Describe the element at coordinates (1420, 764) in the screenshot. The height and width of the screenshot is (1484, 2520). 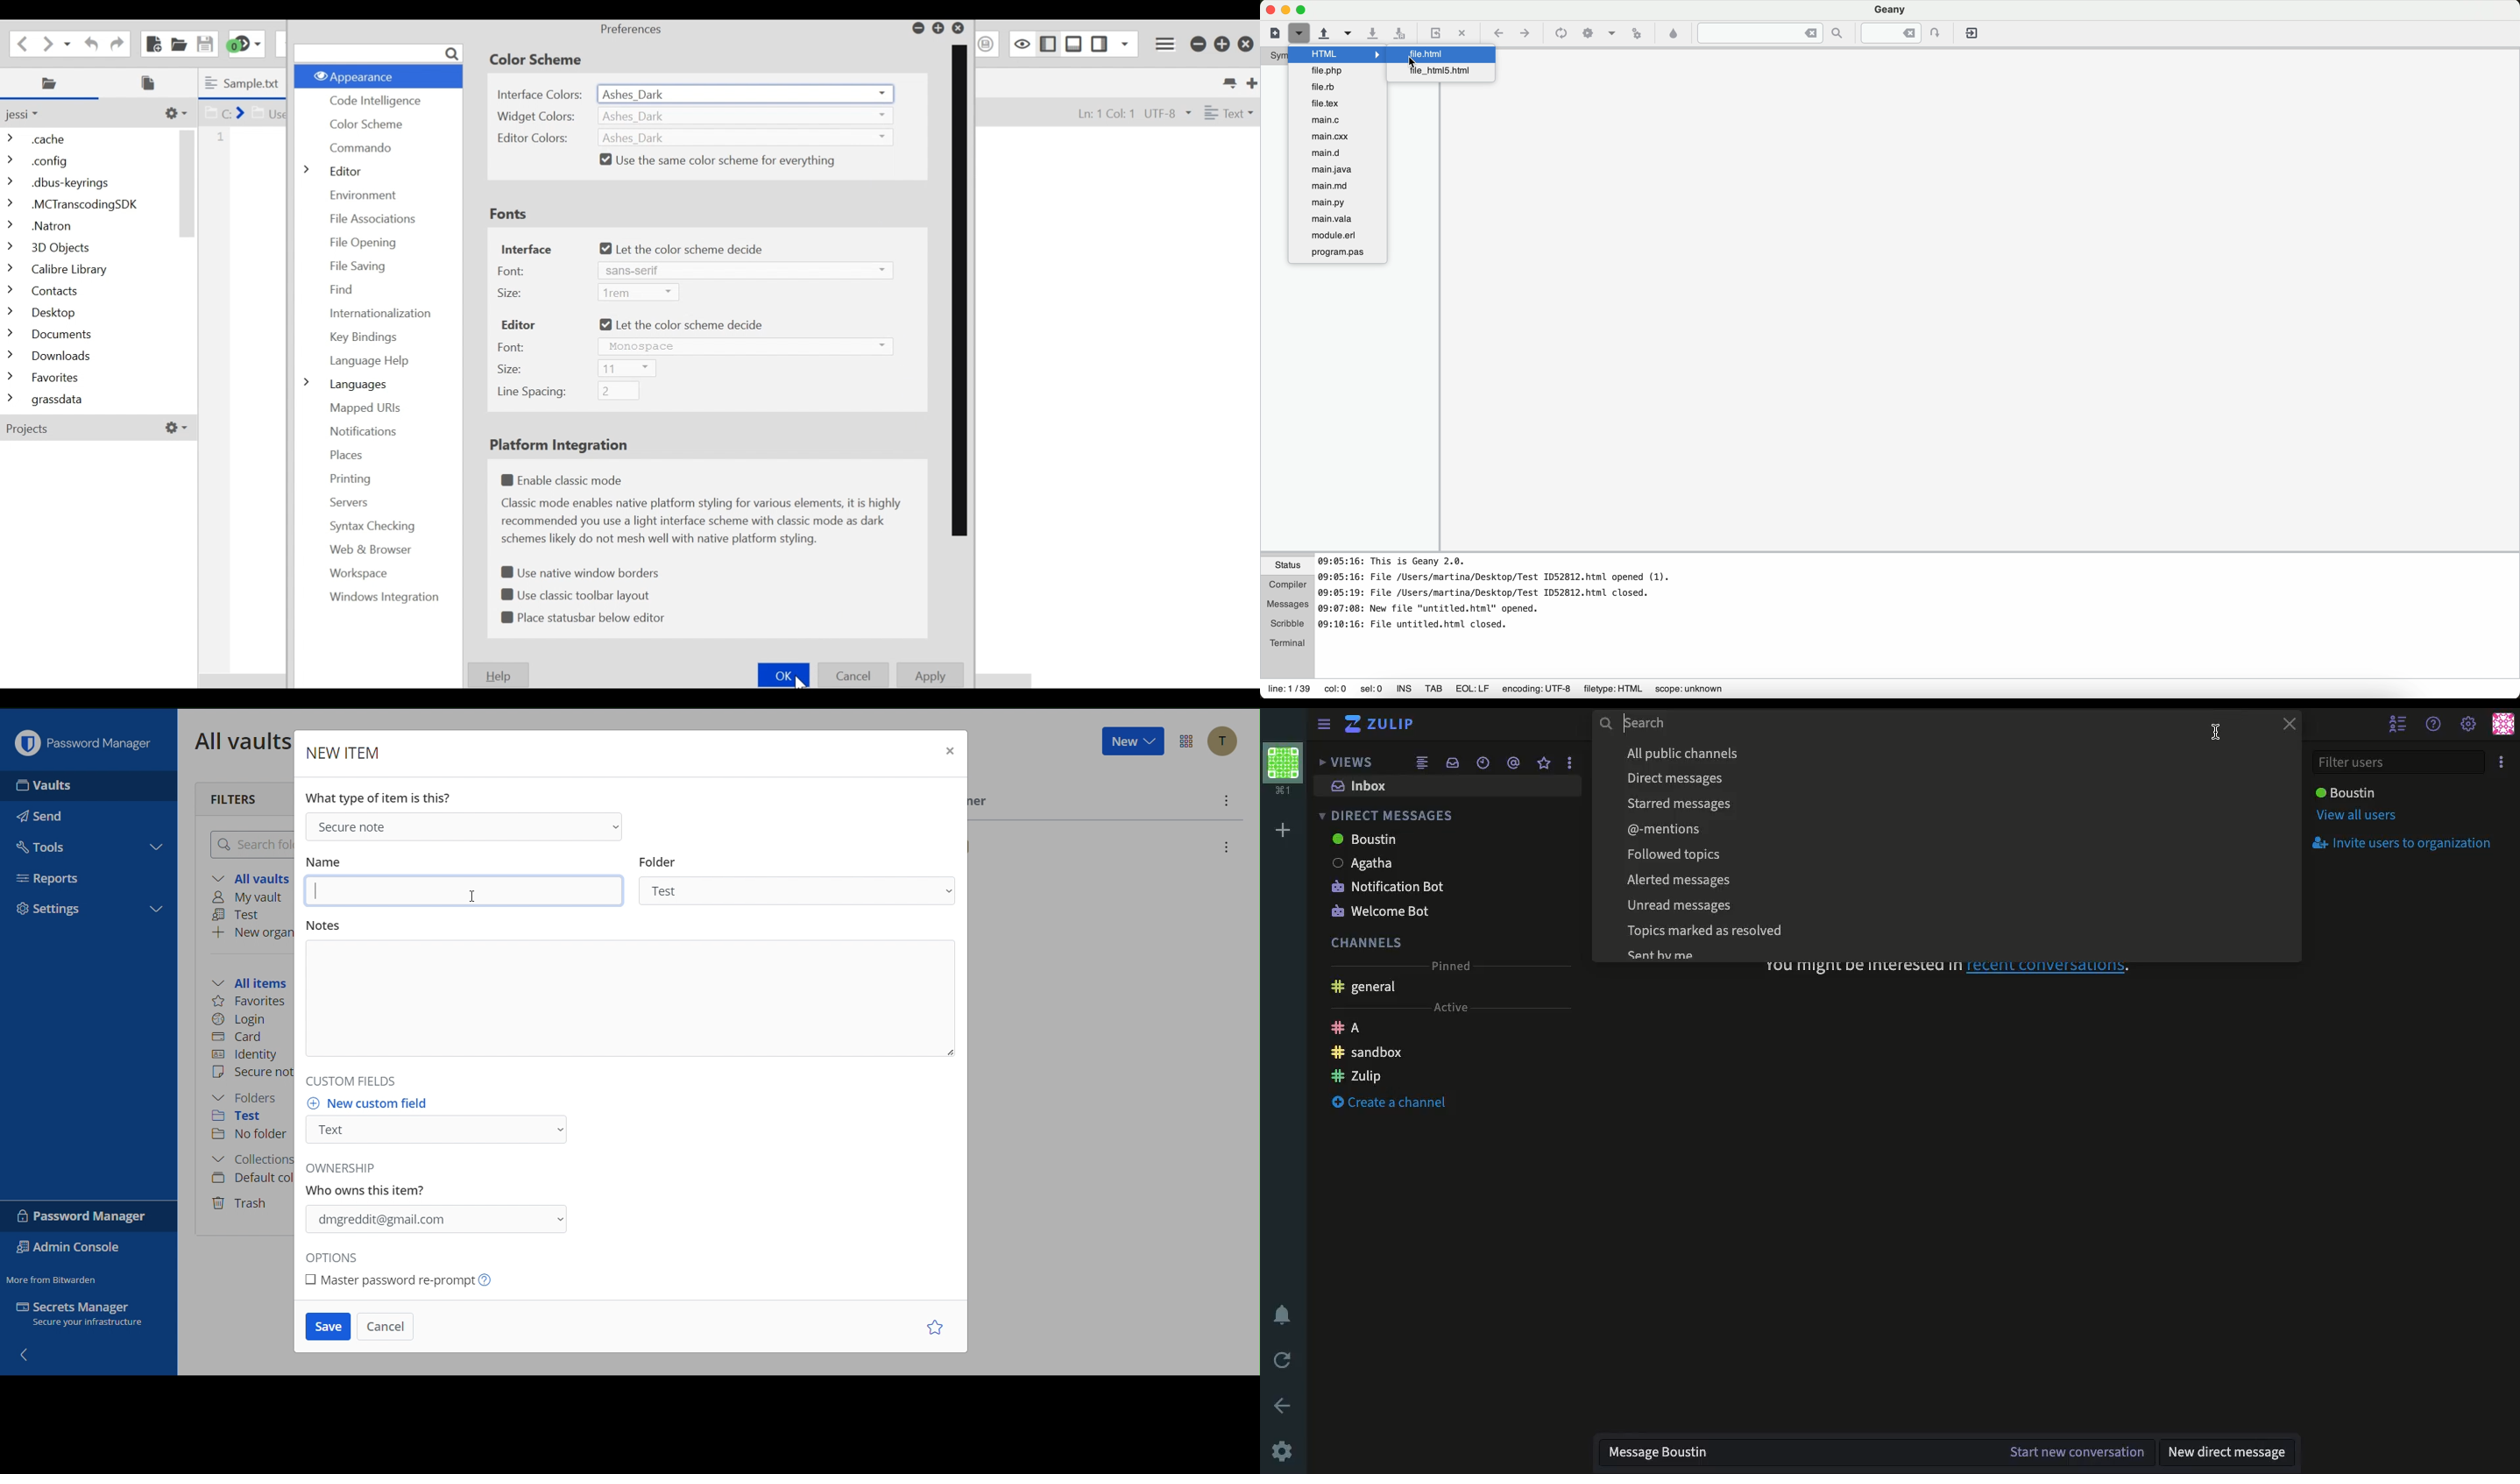
I see `Feed` at that location.